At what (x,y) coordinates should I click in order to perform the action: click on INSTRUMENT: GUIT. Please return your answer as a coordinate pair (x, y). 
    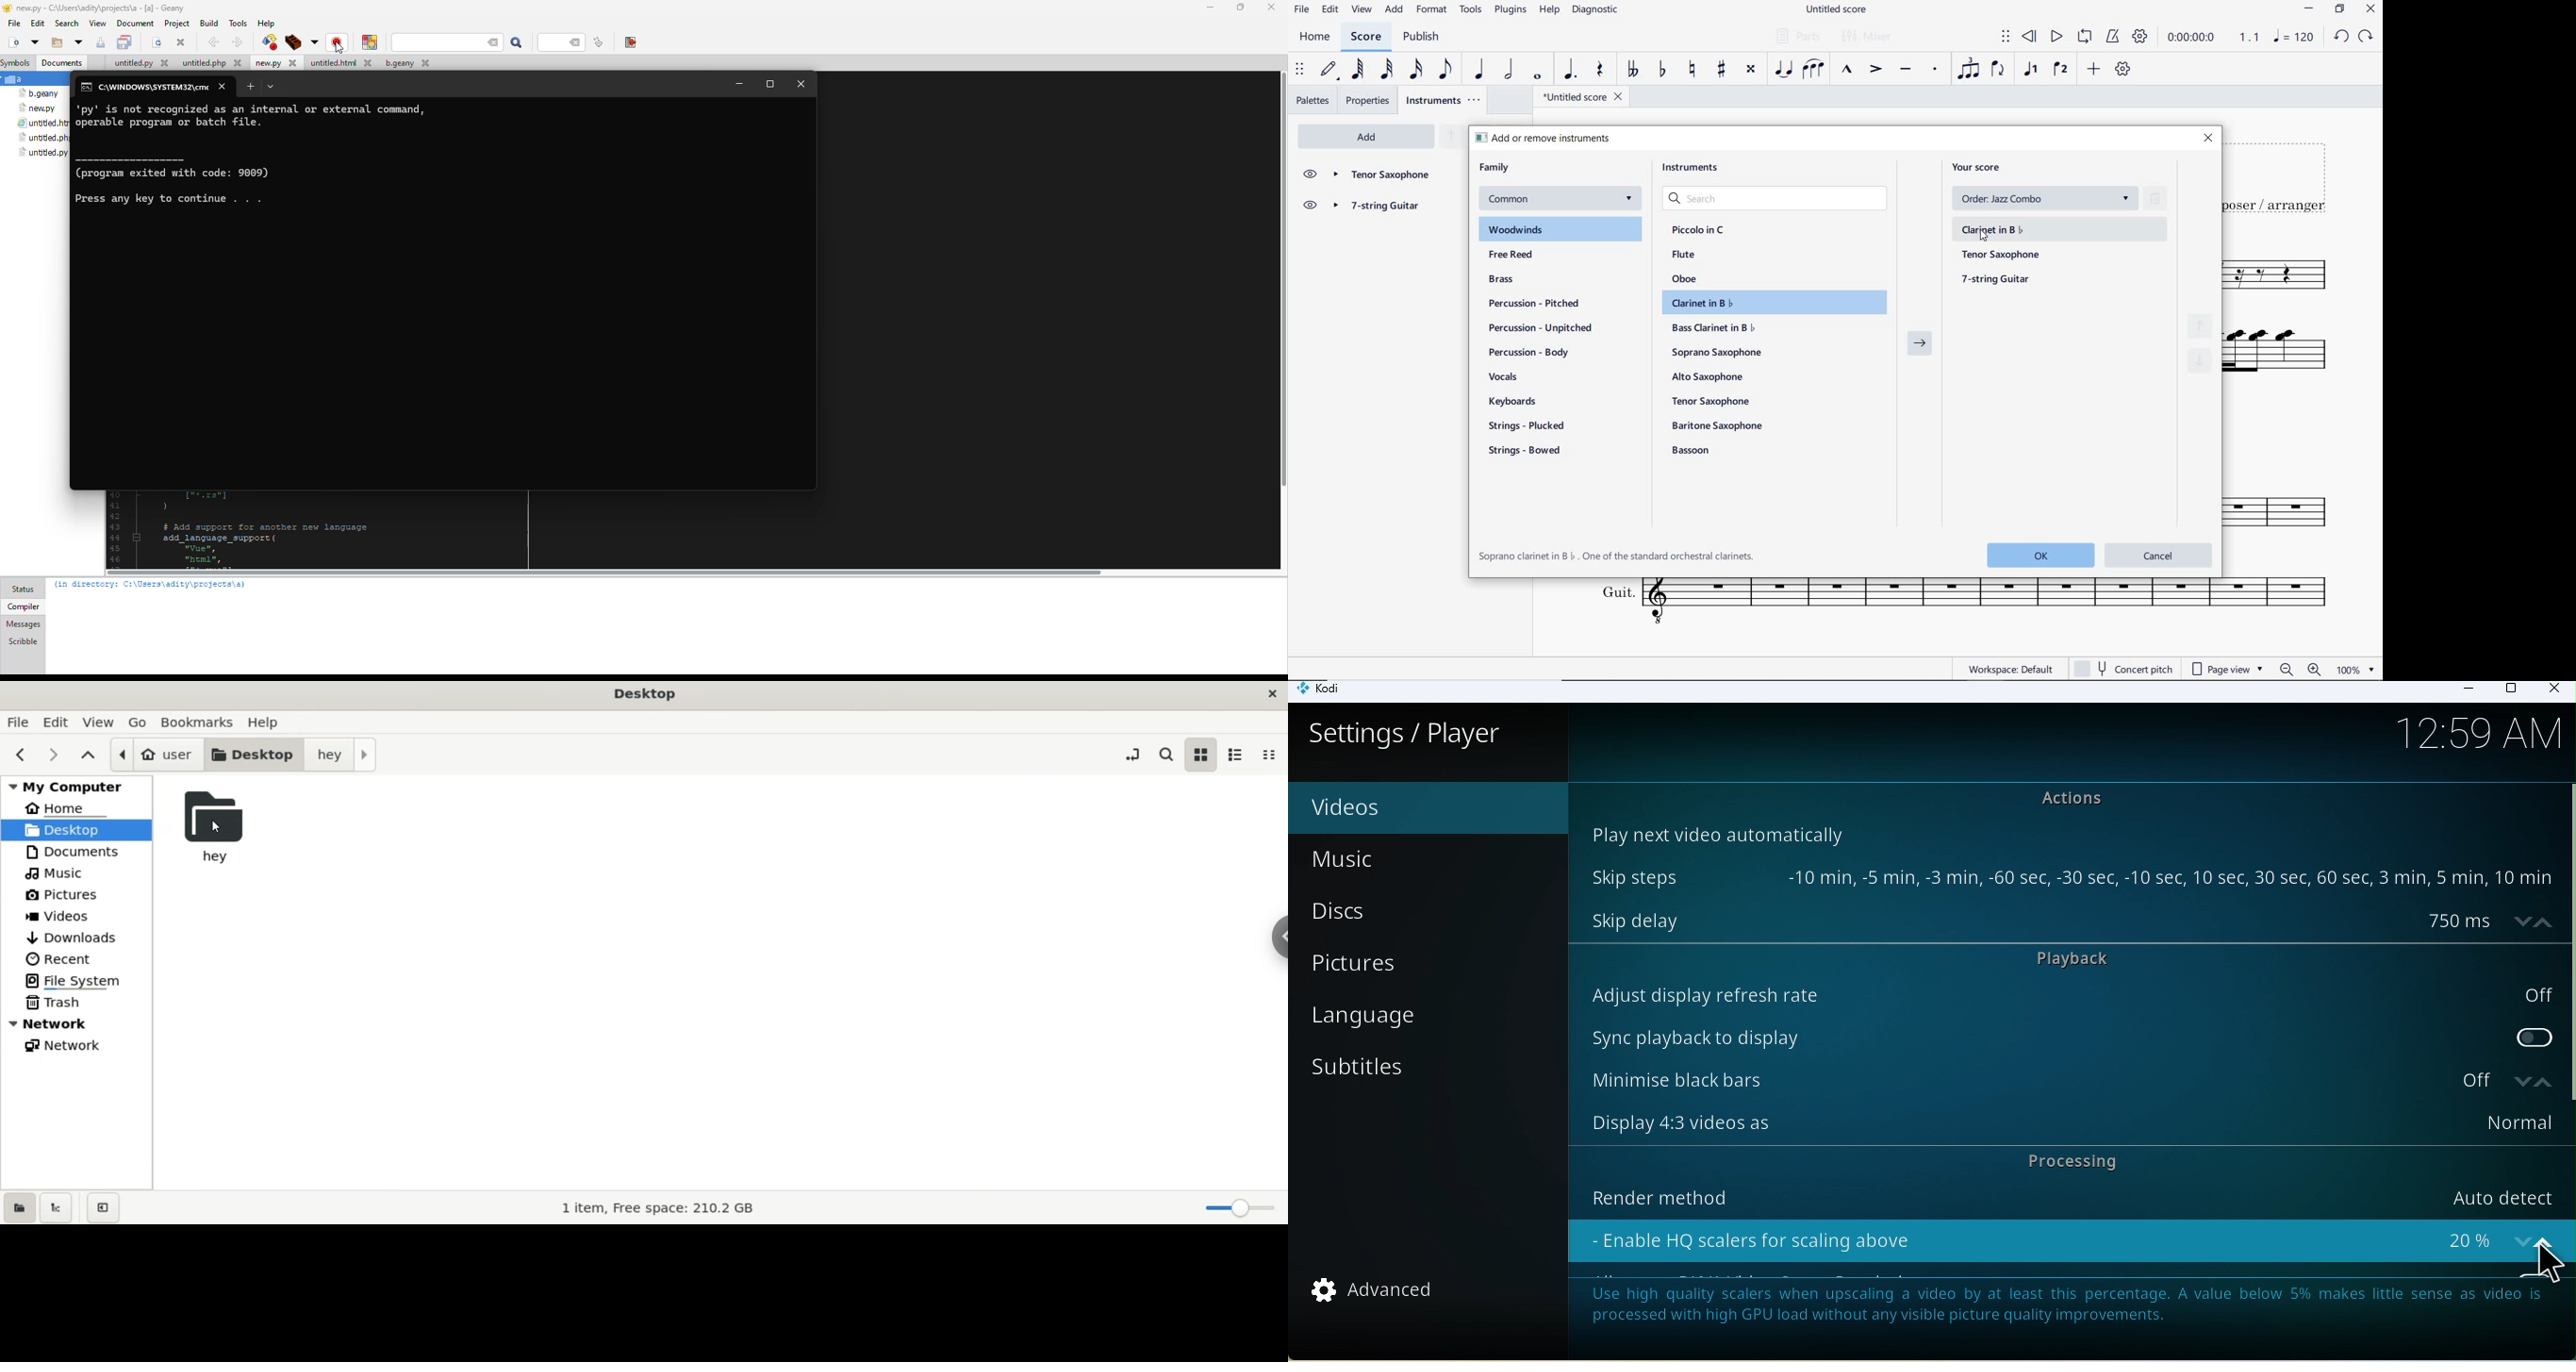
    Looking at the image, I should click on (1957, 603).